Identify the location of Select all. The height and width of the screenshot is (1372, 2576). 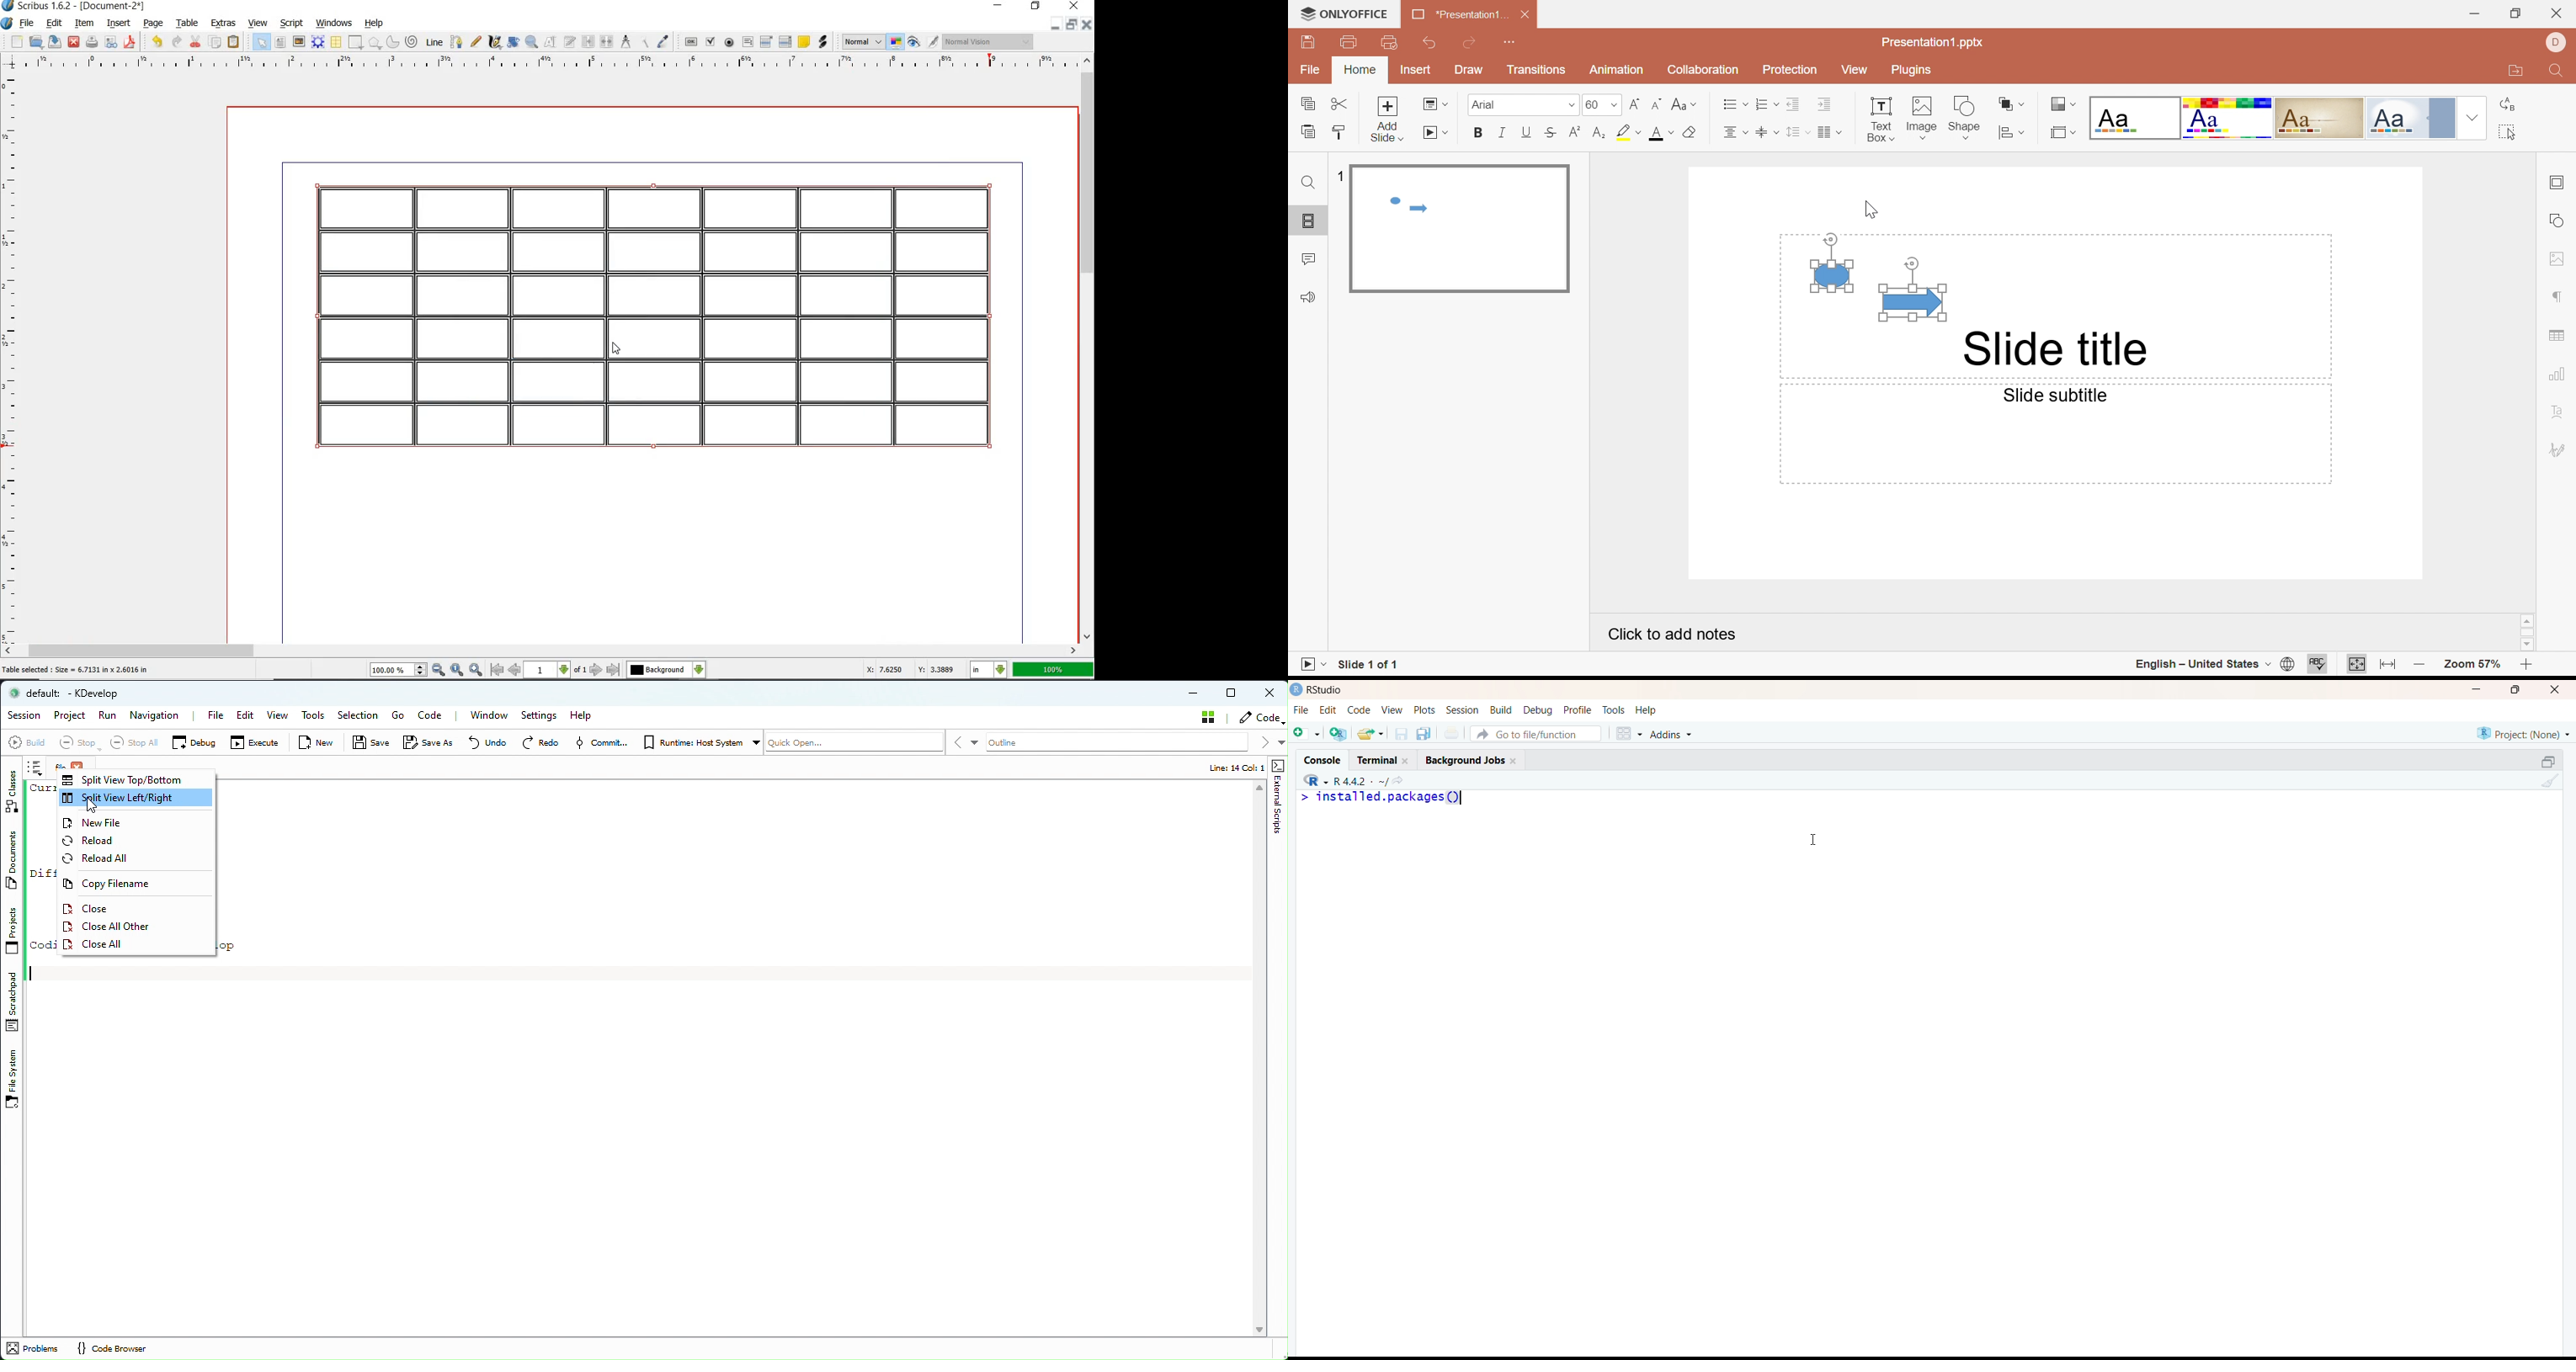
(2508, 133).